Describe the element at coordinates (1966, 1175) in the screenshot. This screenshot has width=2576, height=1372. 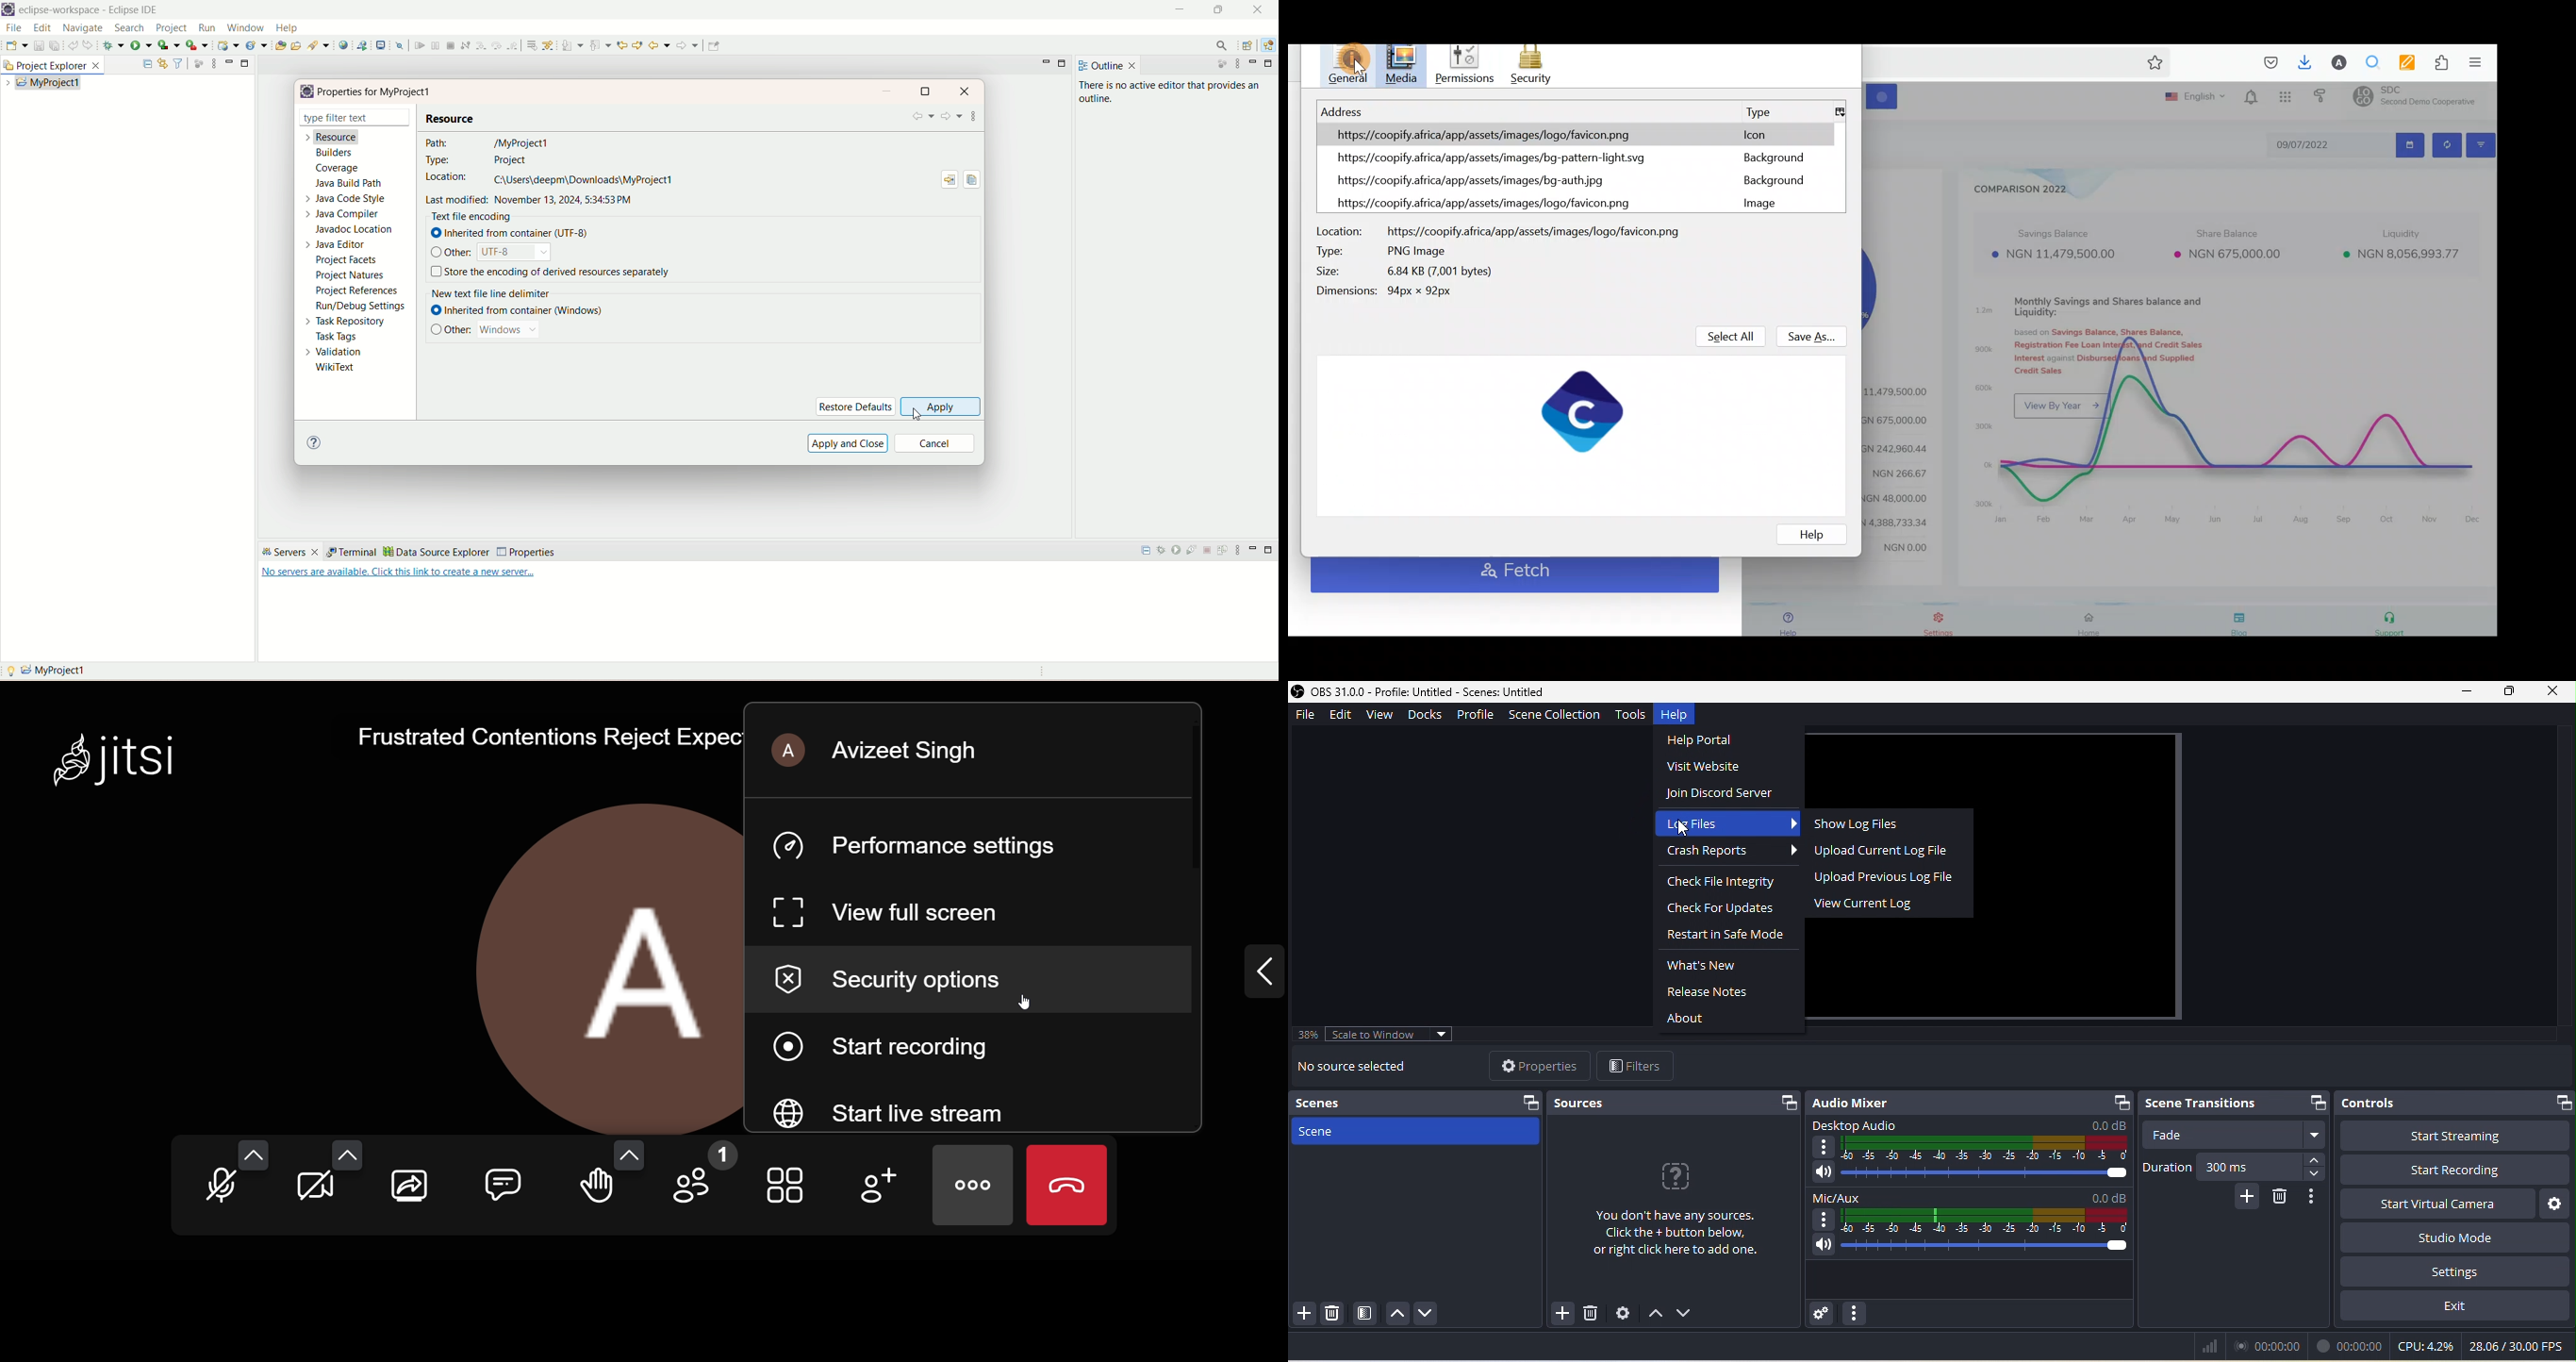
I see `volume` at that location.